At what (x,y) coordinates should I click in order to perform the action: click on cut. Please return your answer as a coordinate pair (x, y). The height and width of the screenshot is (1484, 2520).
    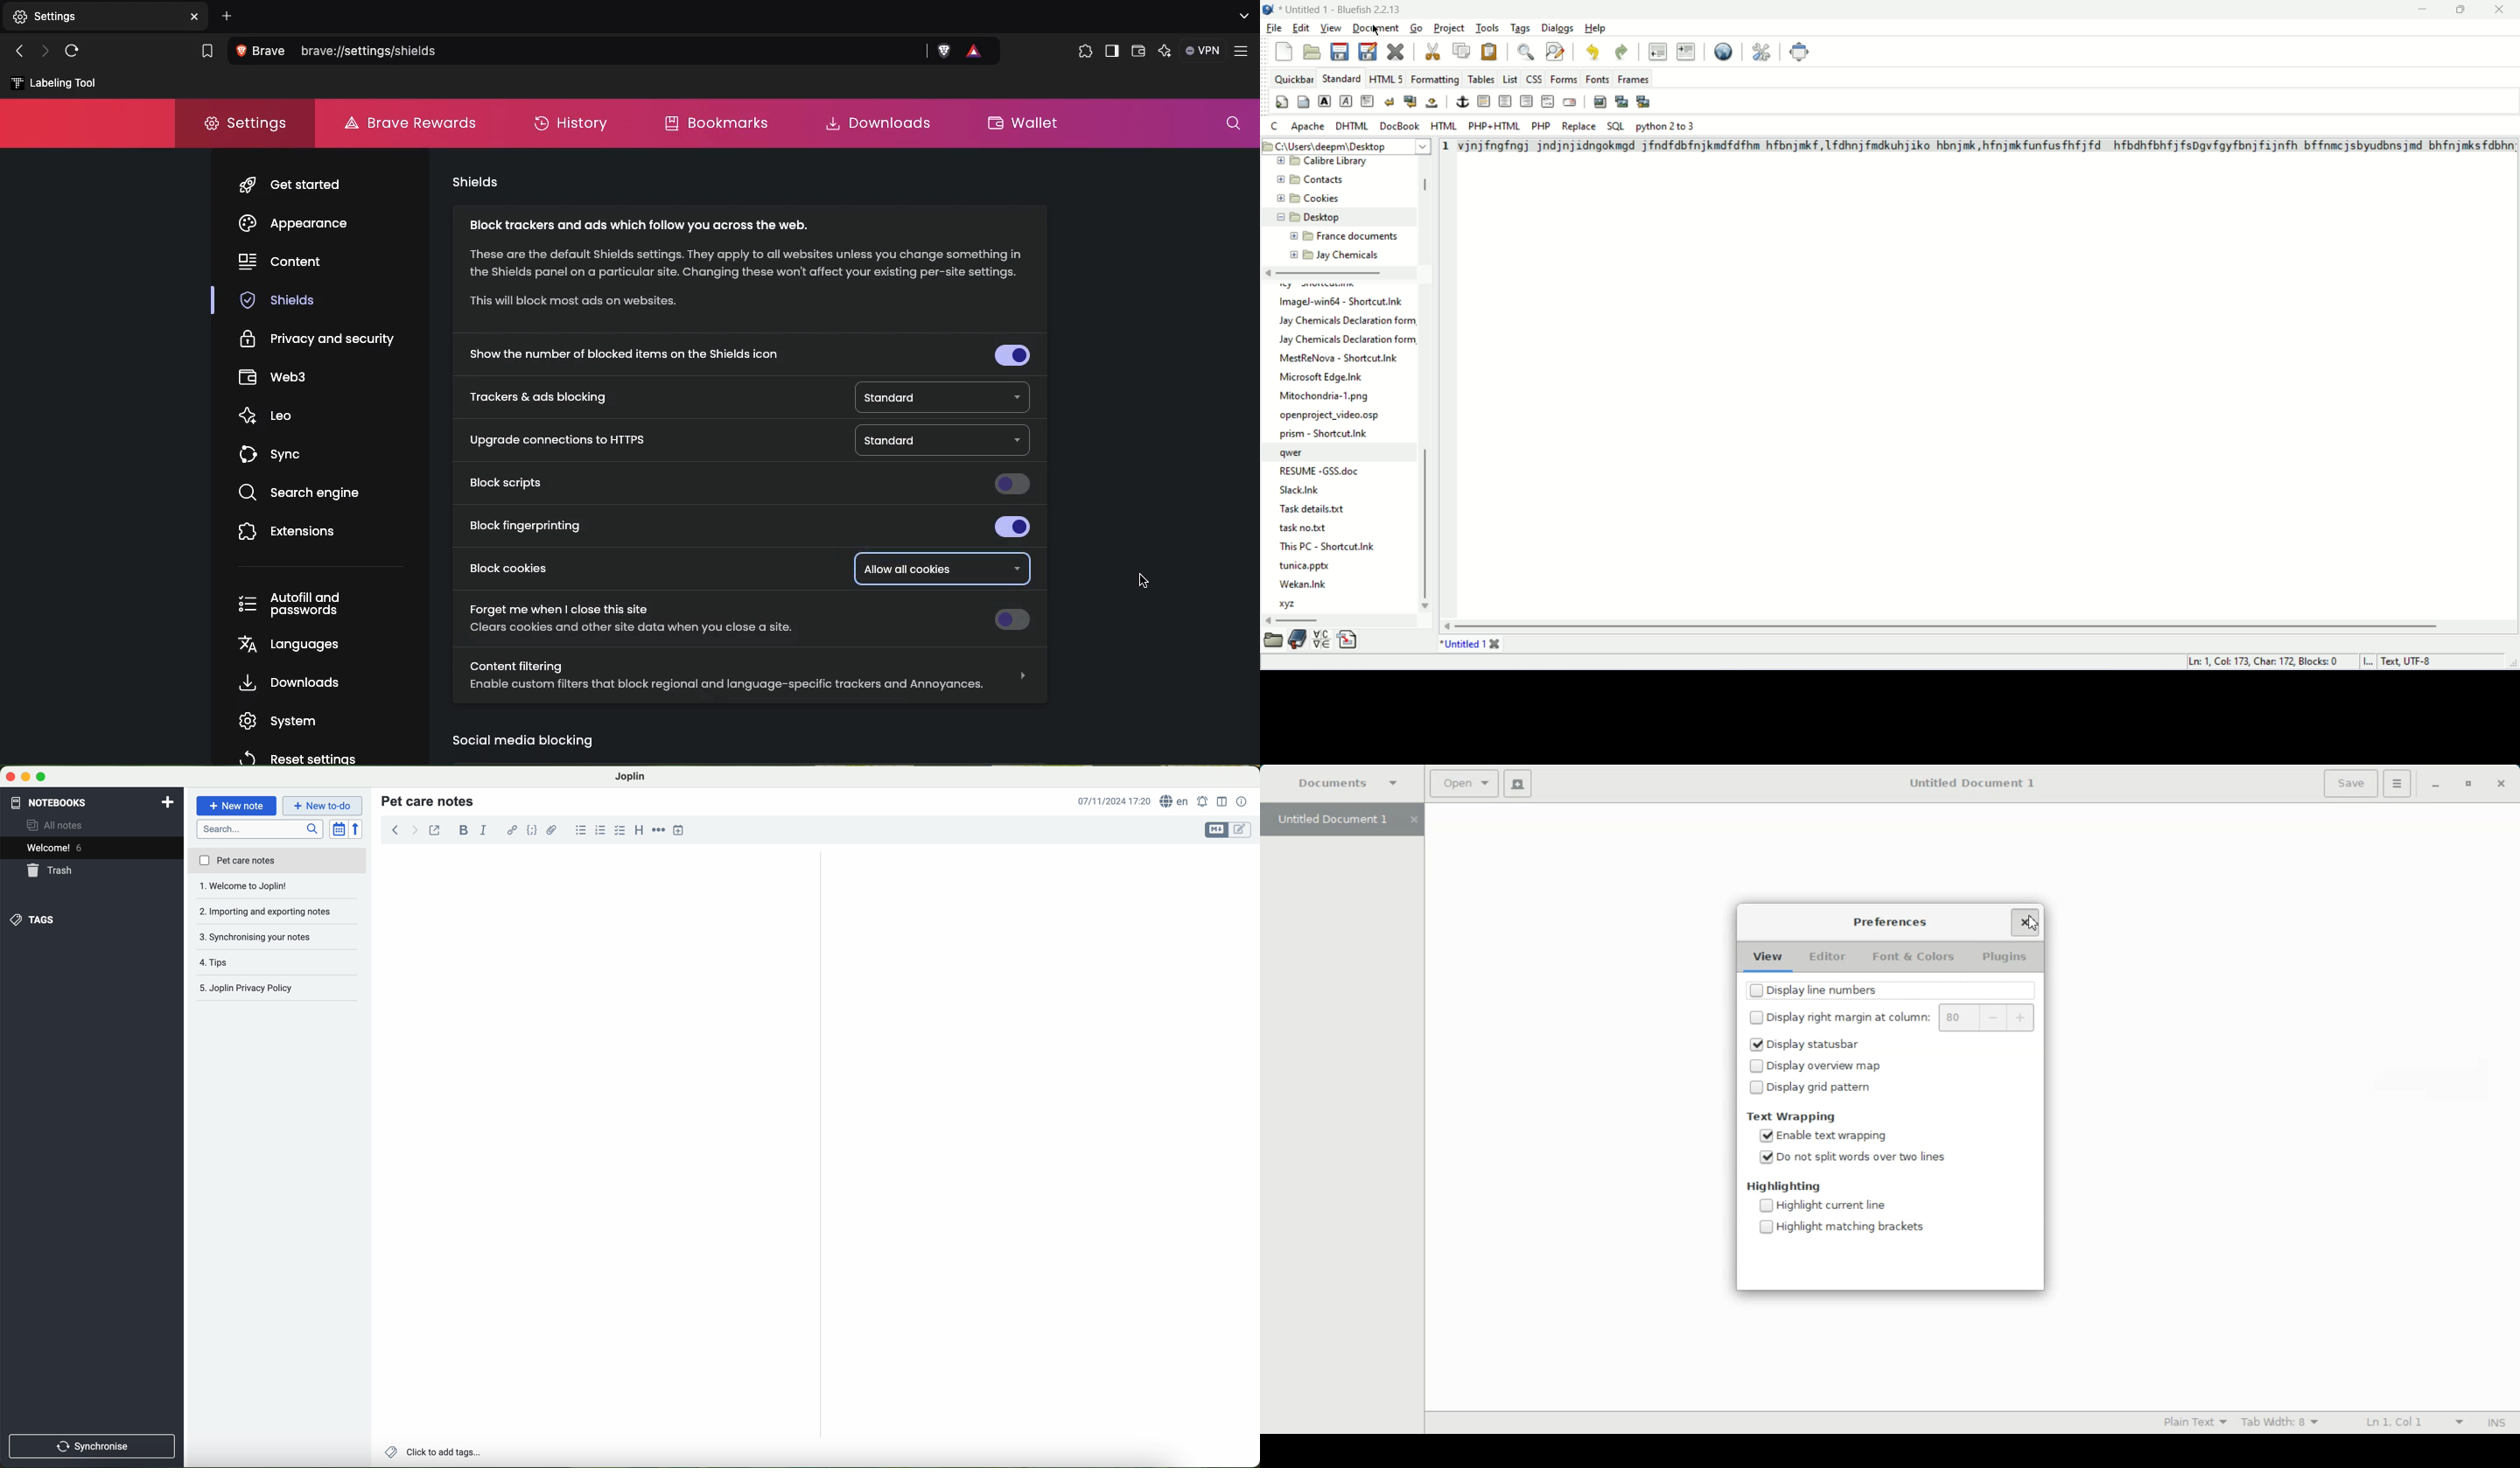
    Looking at the image, I should click on (1431, 51).